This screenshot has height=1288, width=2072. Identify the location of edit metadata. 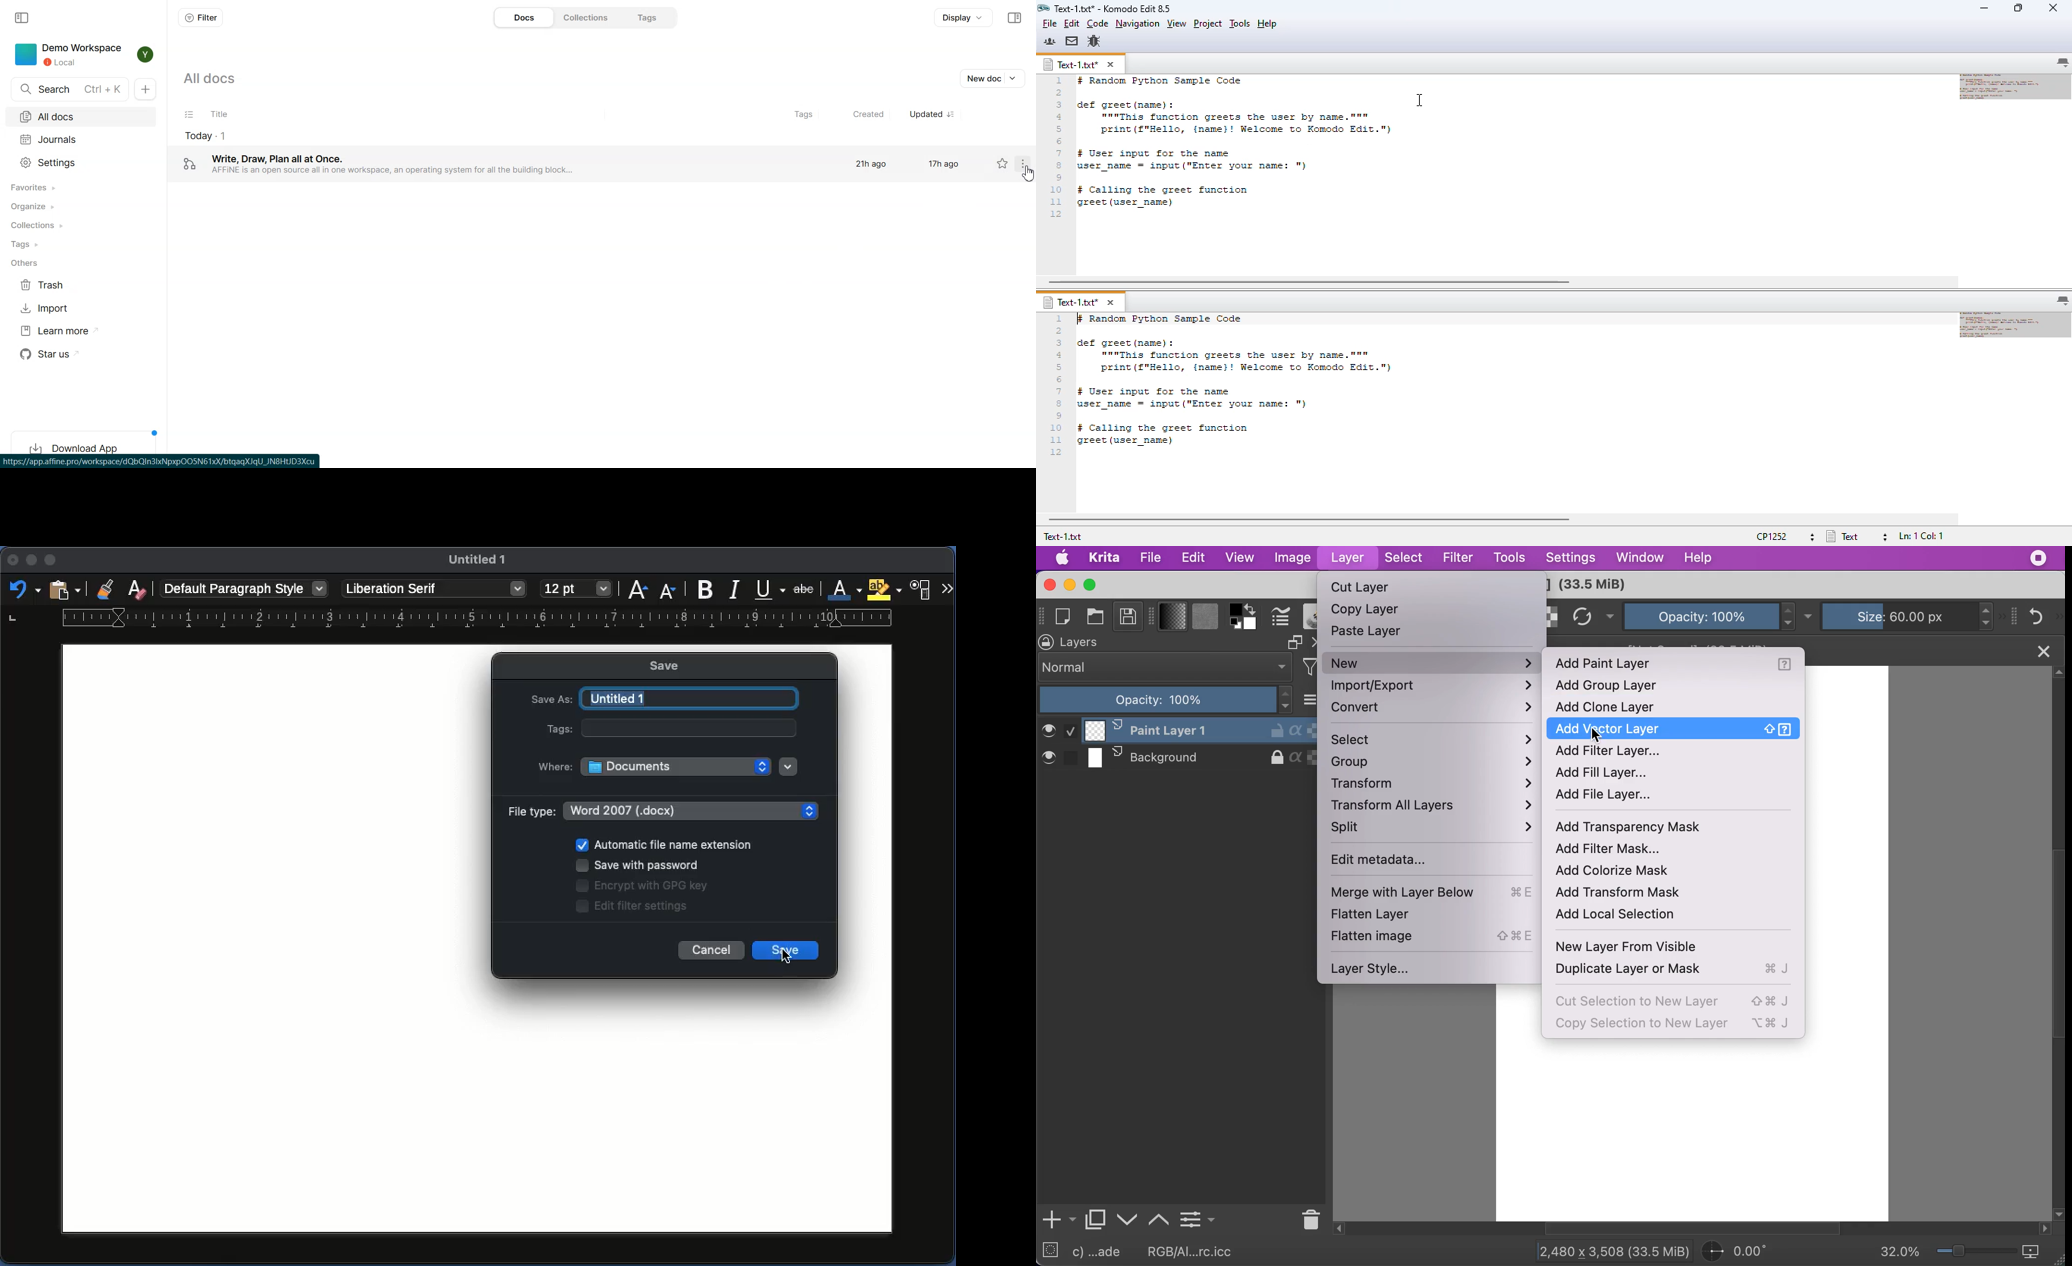
(1400, 862).